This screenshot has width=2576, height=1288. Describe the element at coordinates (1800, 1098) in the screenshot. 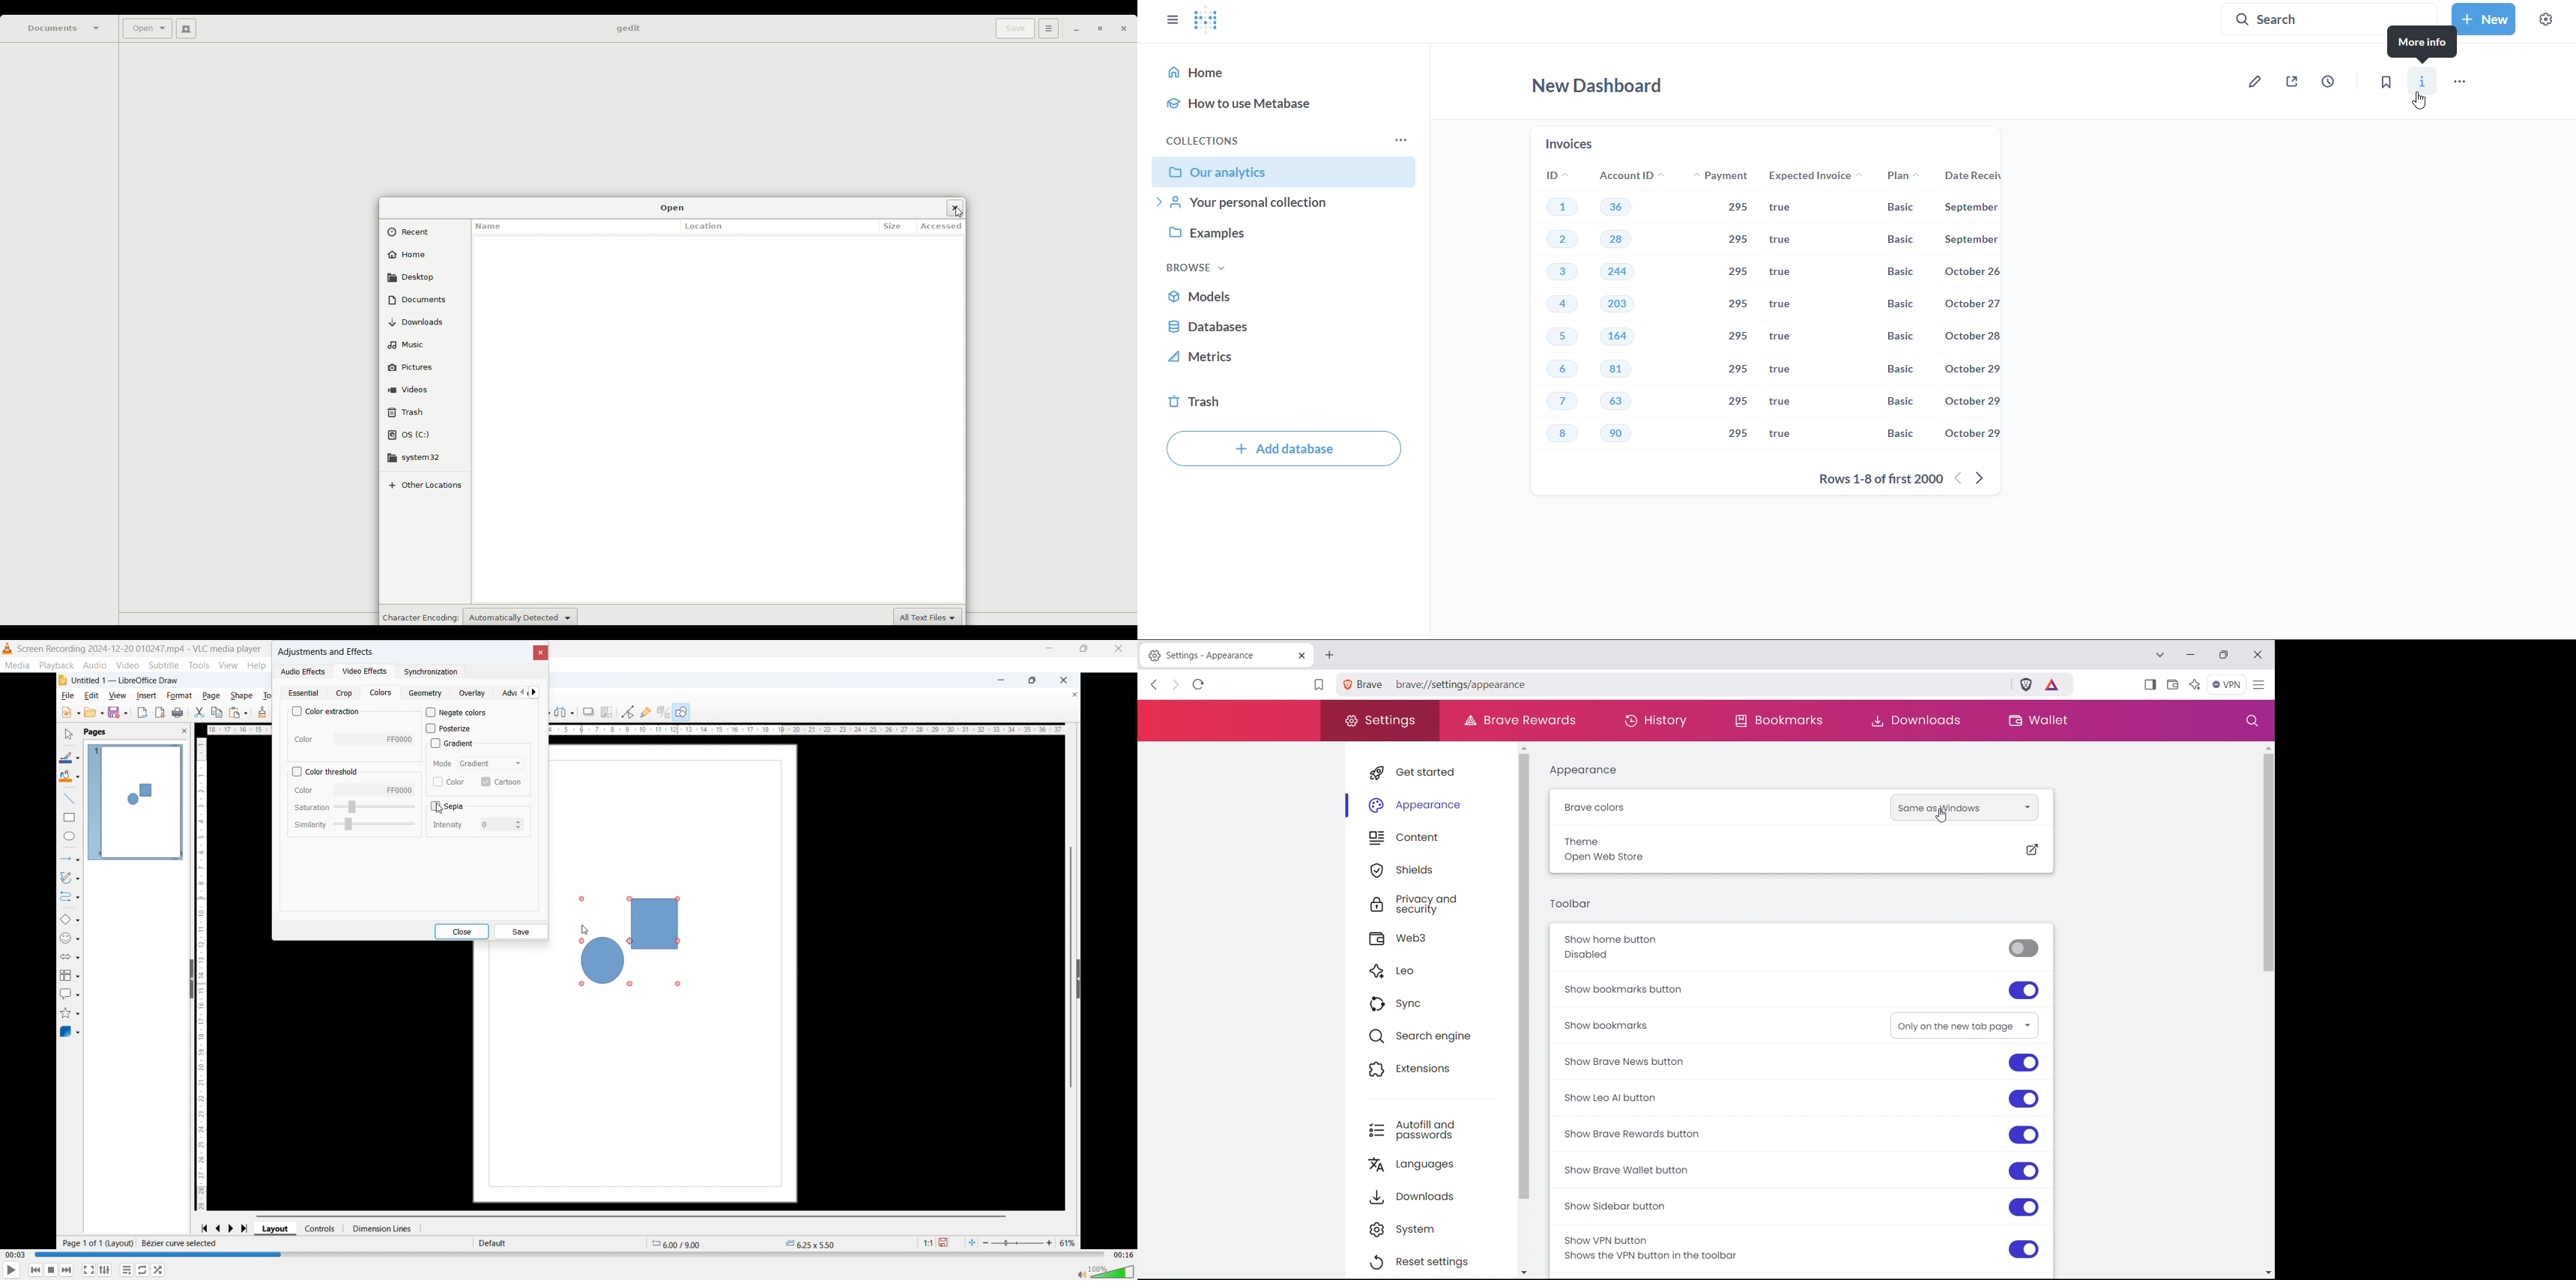

I see `show leo AI button` at that location.